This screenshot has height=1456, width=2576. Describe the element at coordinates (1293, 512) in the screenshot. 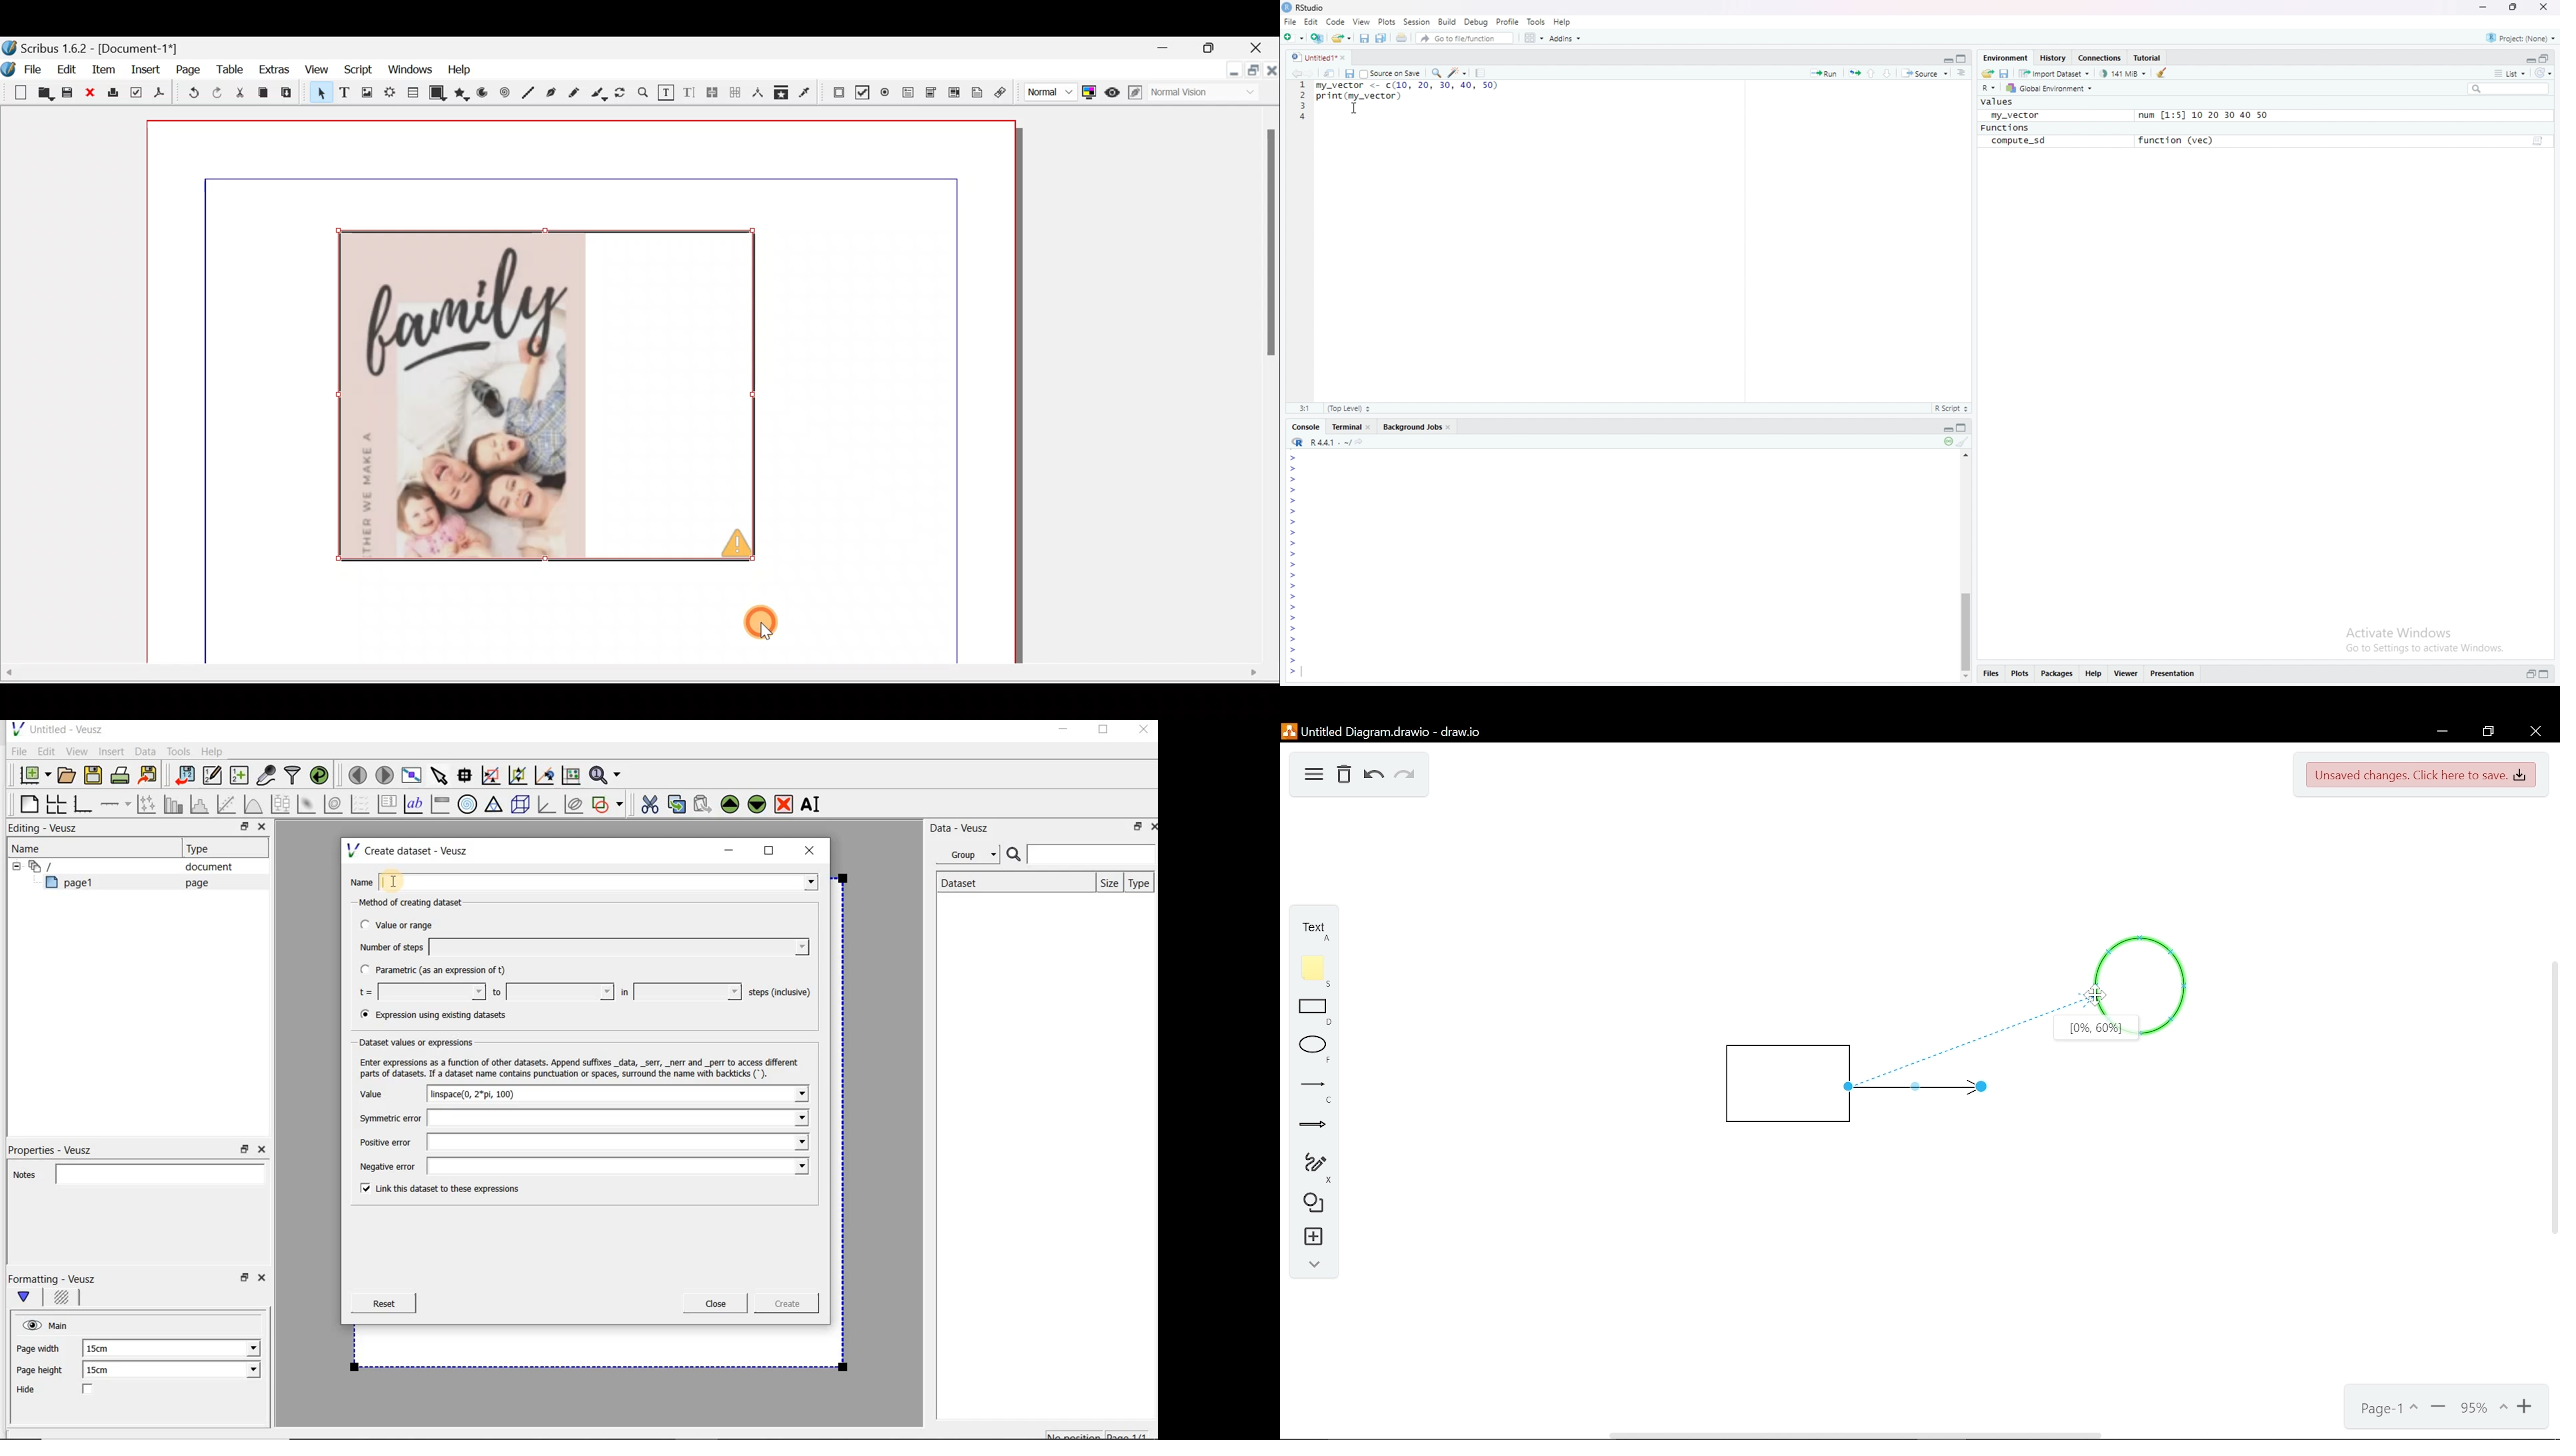

I see `Prompt cursor` at that location.